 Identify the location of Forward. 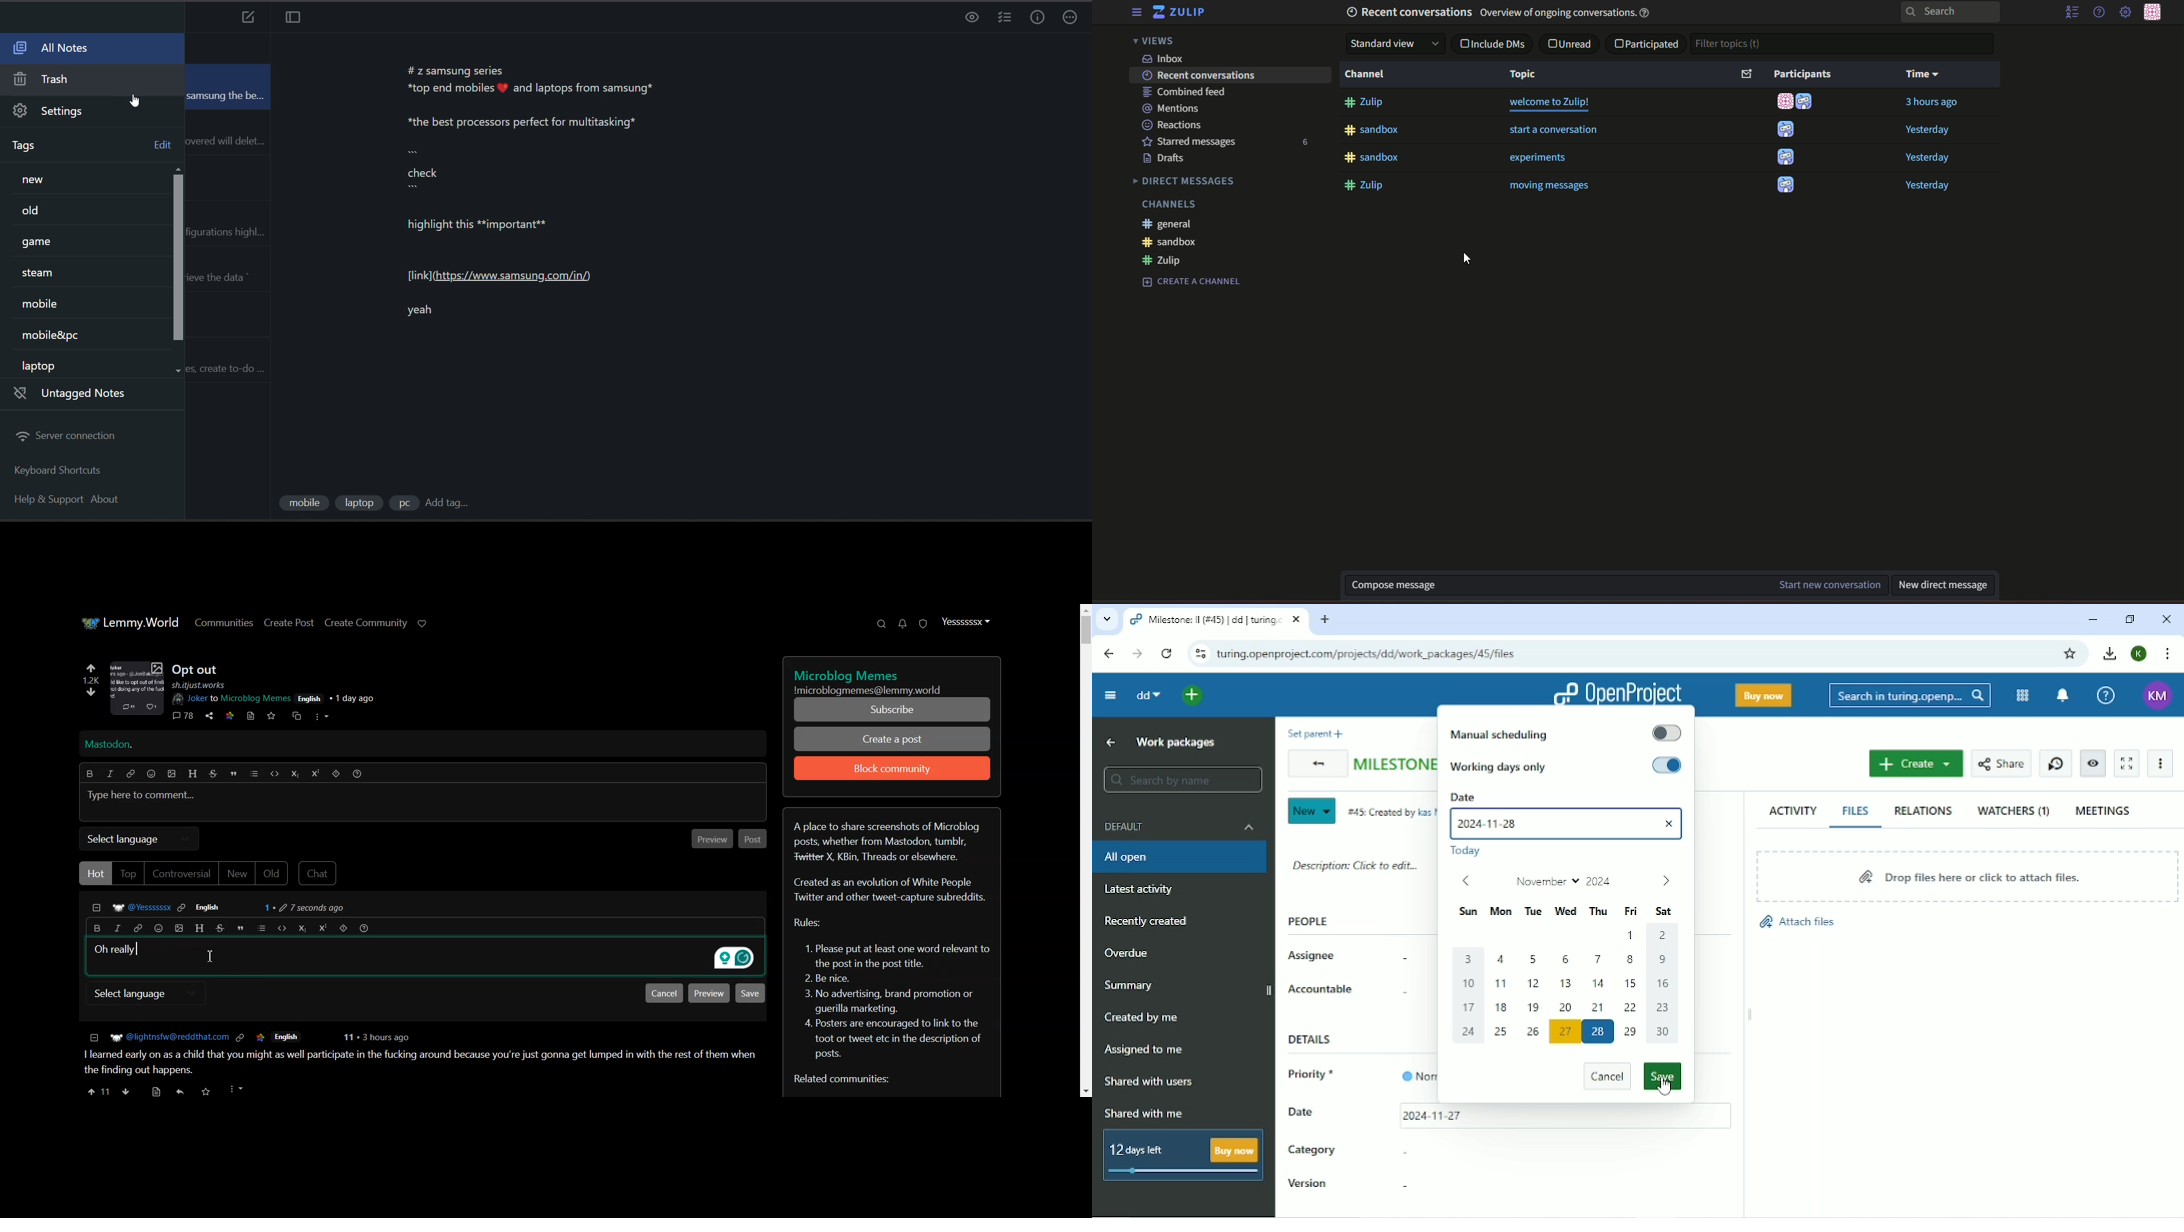
(1139, 655).